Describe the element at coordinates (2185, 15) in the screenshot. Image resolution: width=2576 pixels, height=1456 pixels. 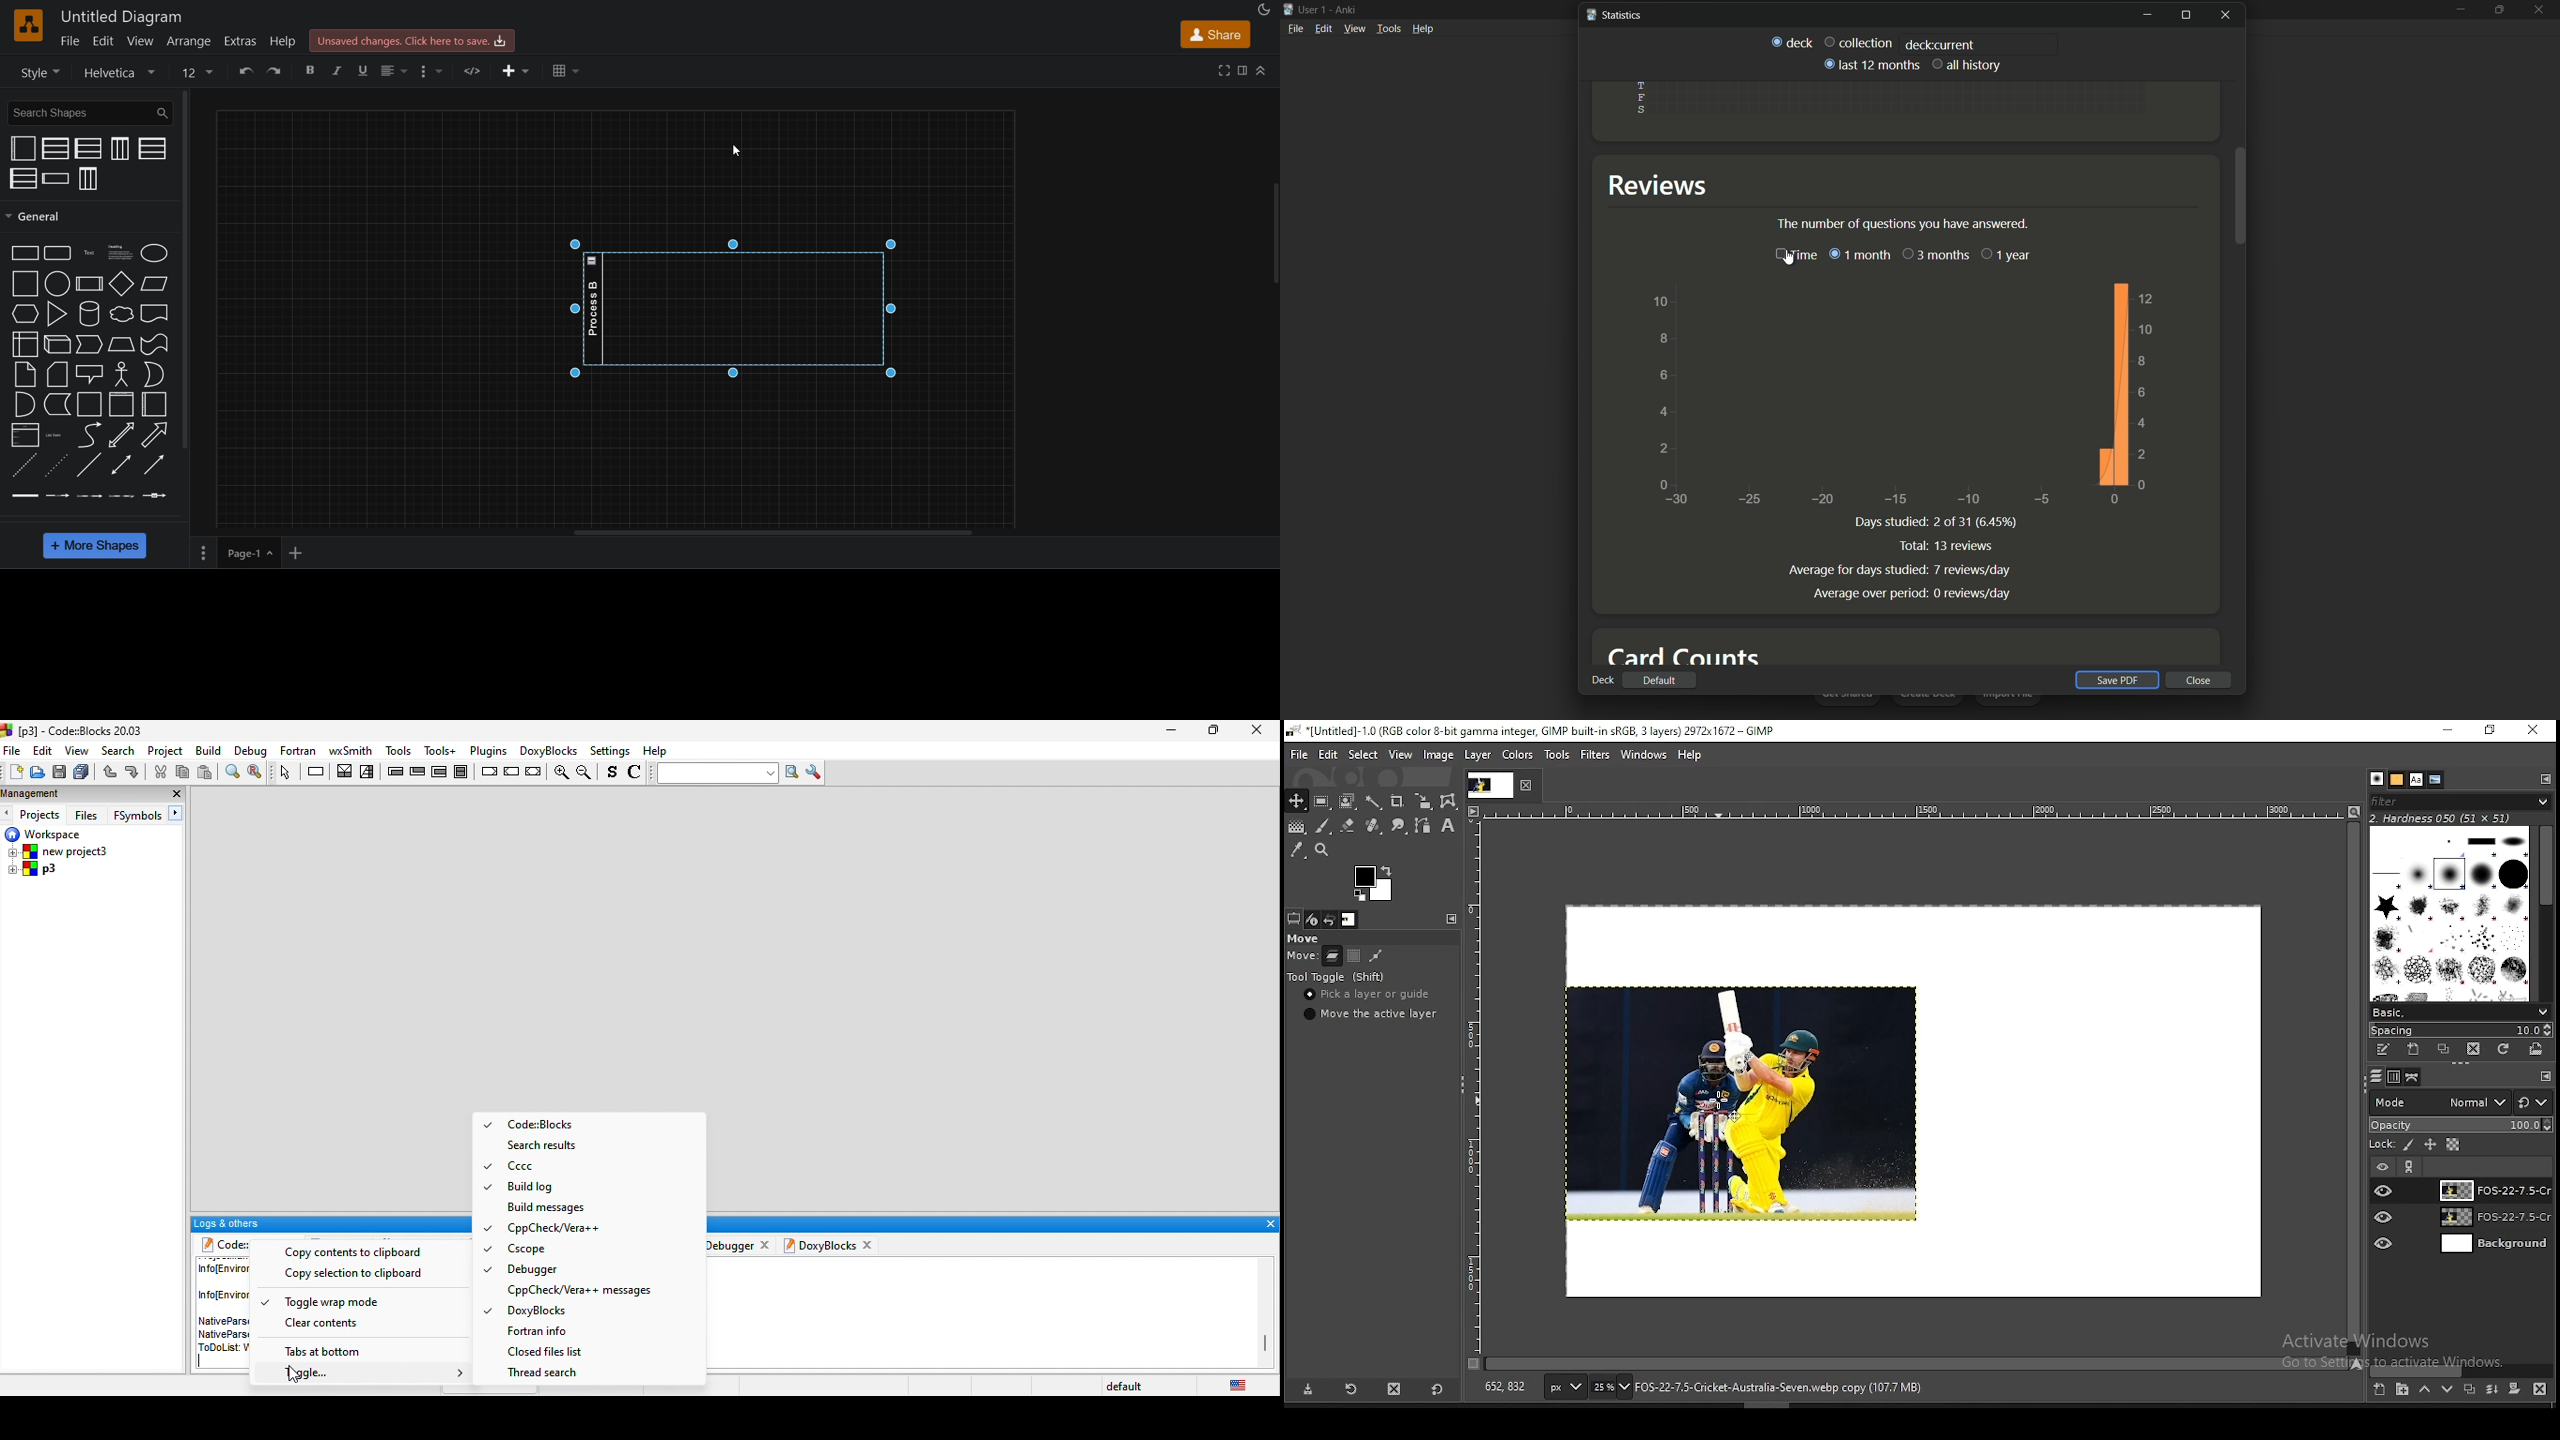
I see `maximize` at that location.